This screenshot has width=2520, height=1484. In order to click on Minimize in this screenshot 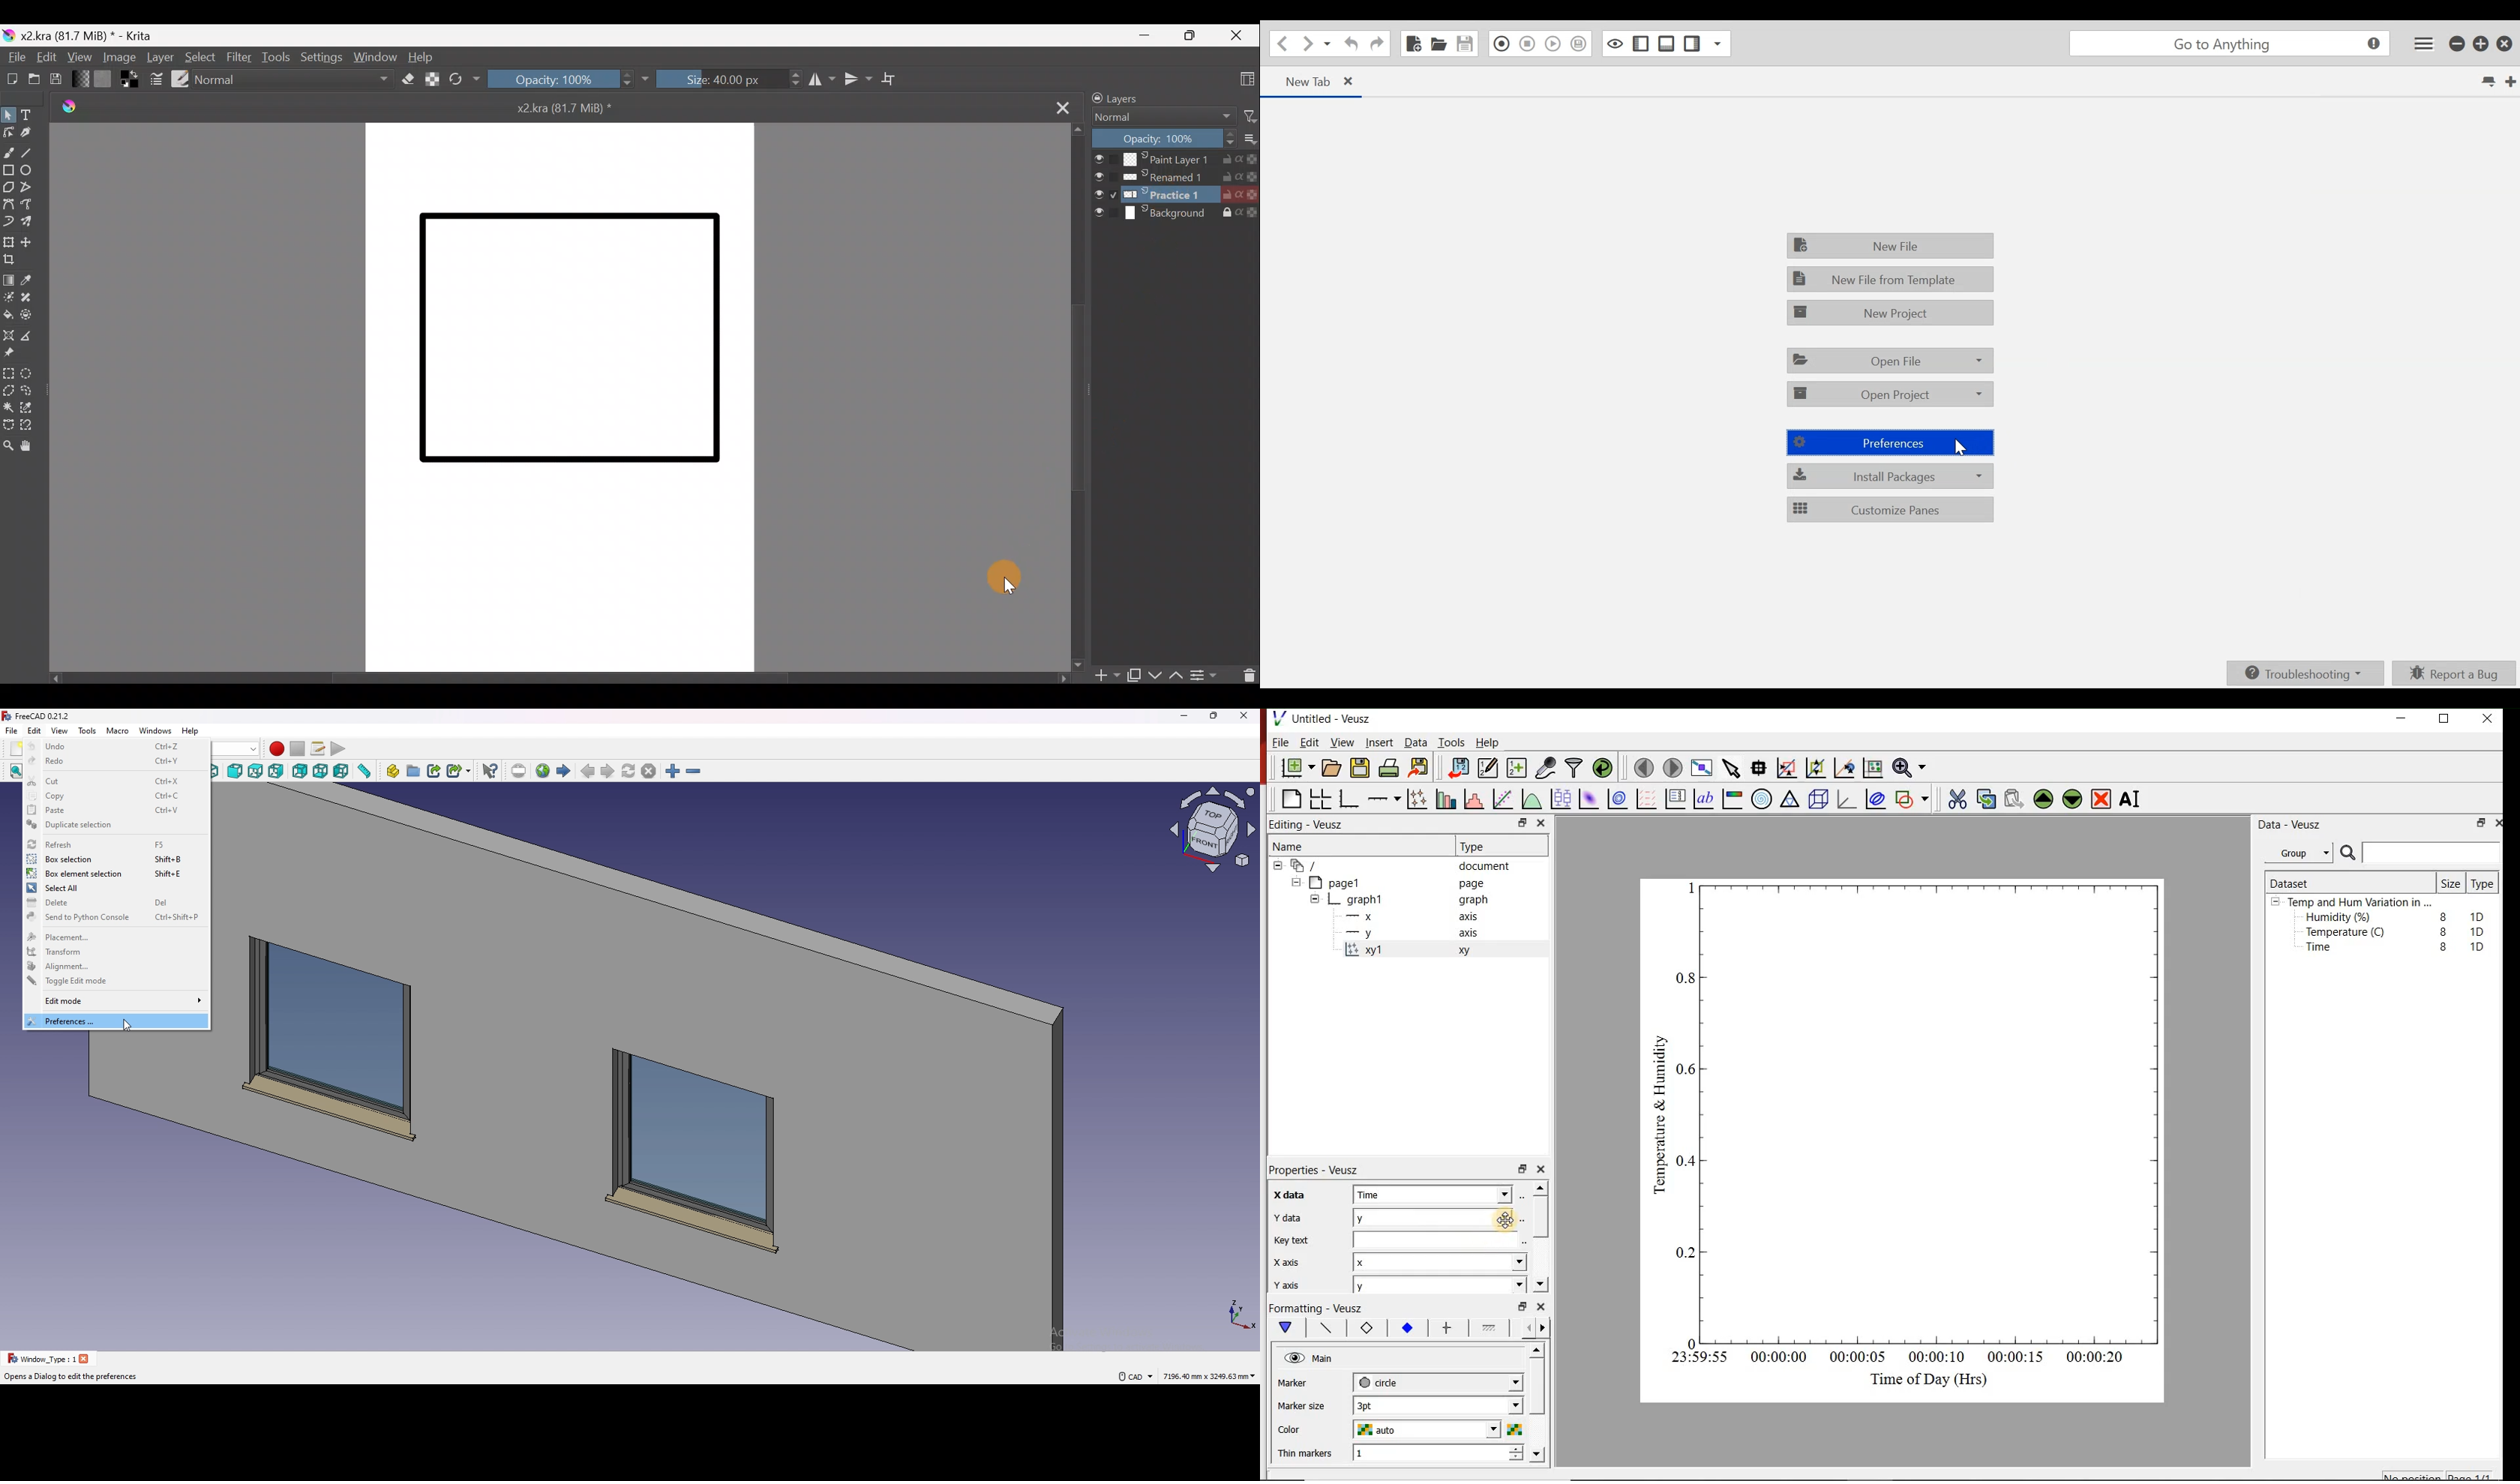, I will do `click(1146, 37)`.